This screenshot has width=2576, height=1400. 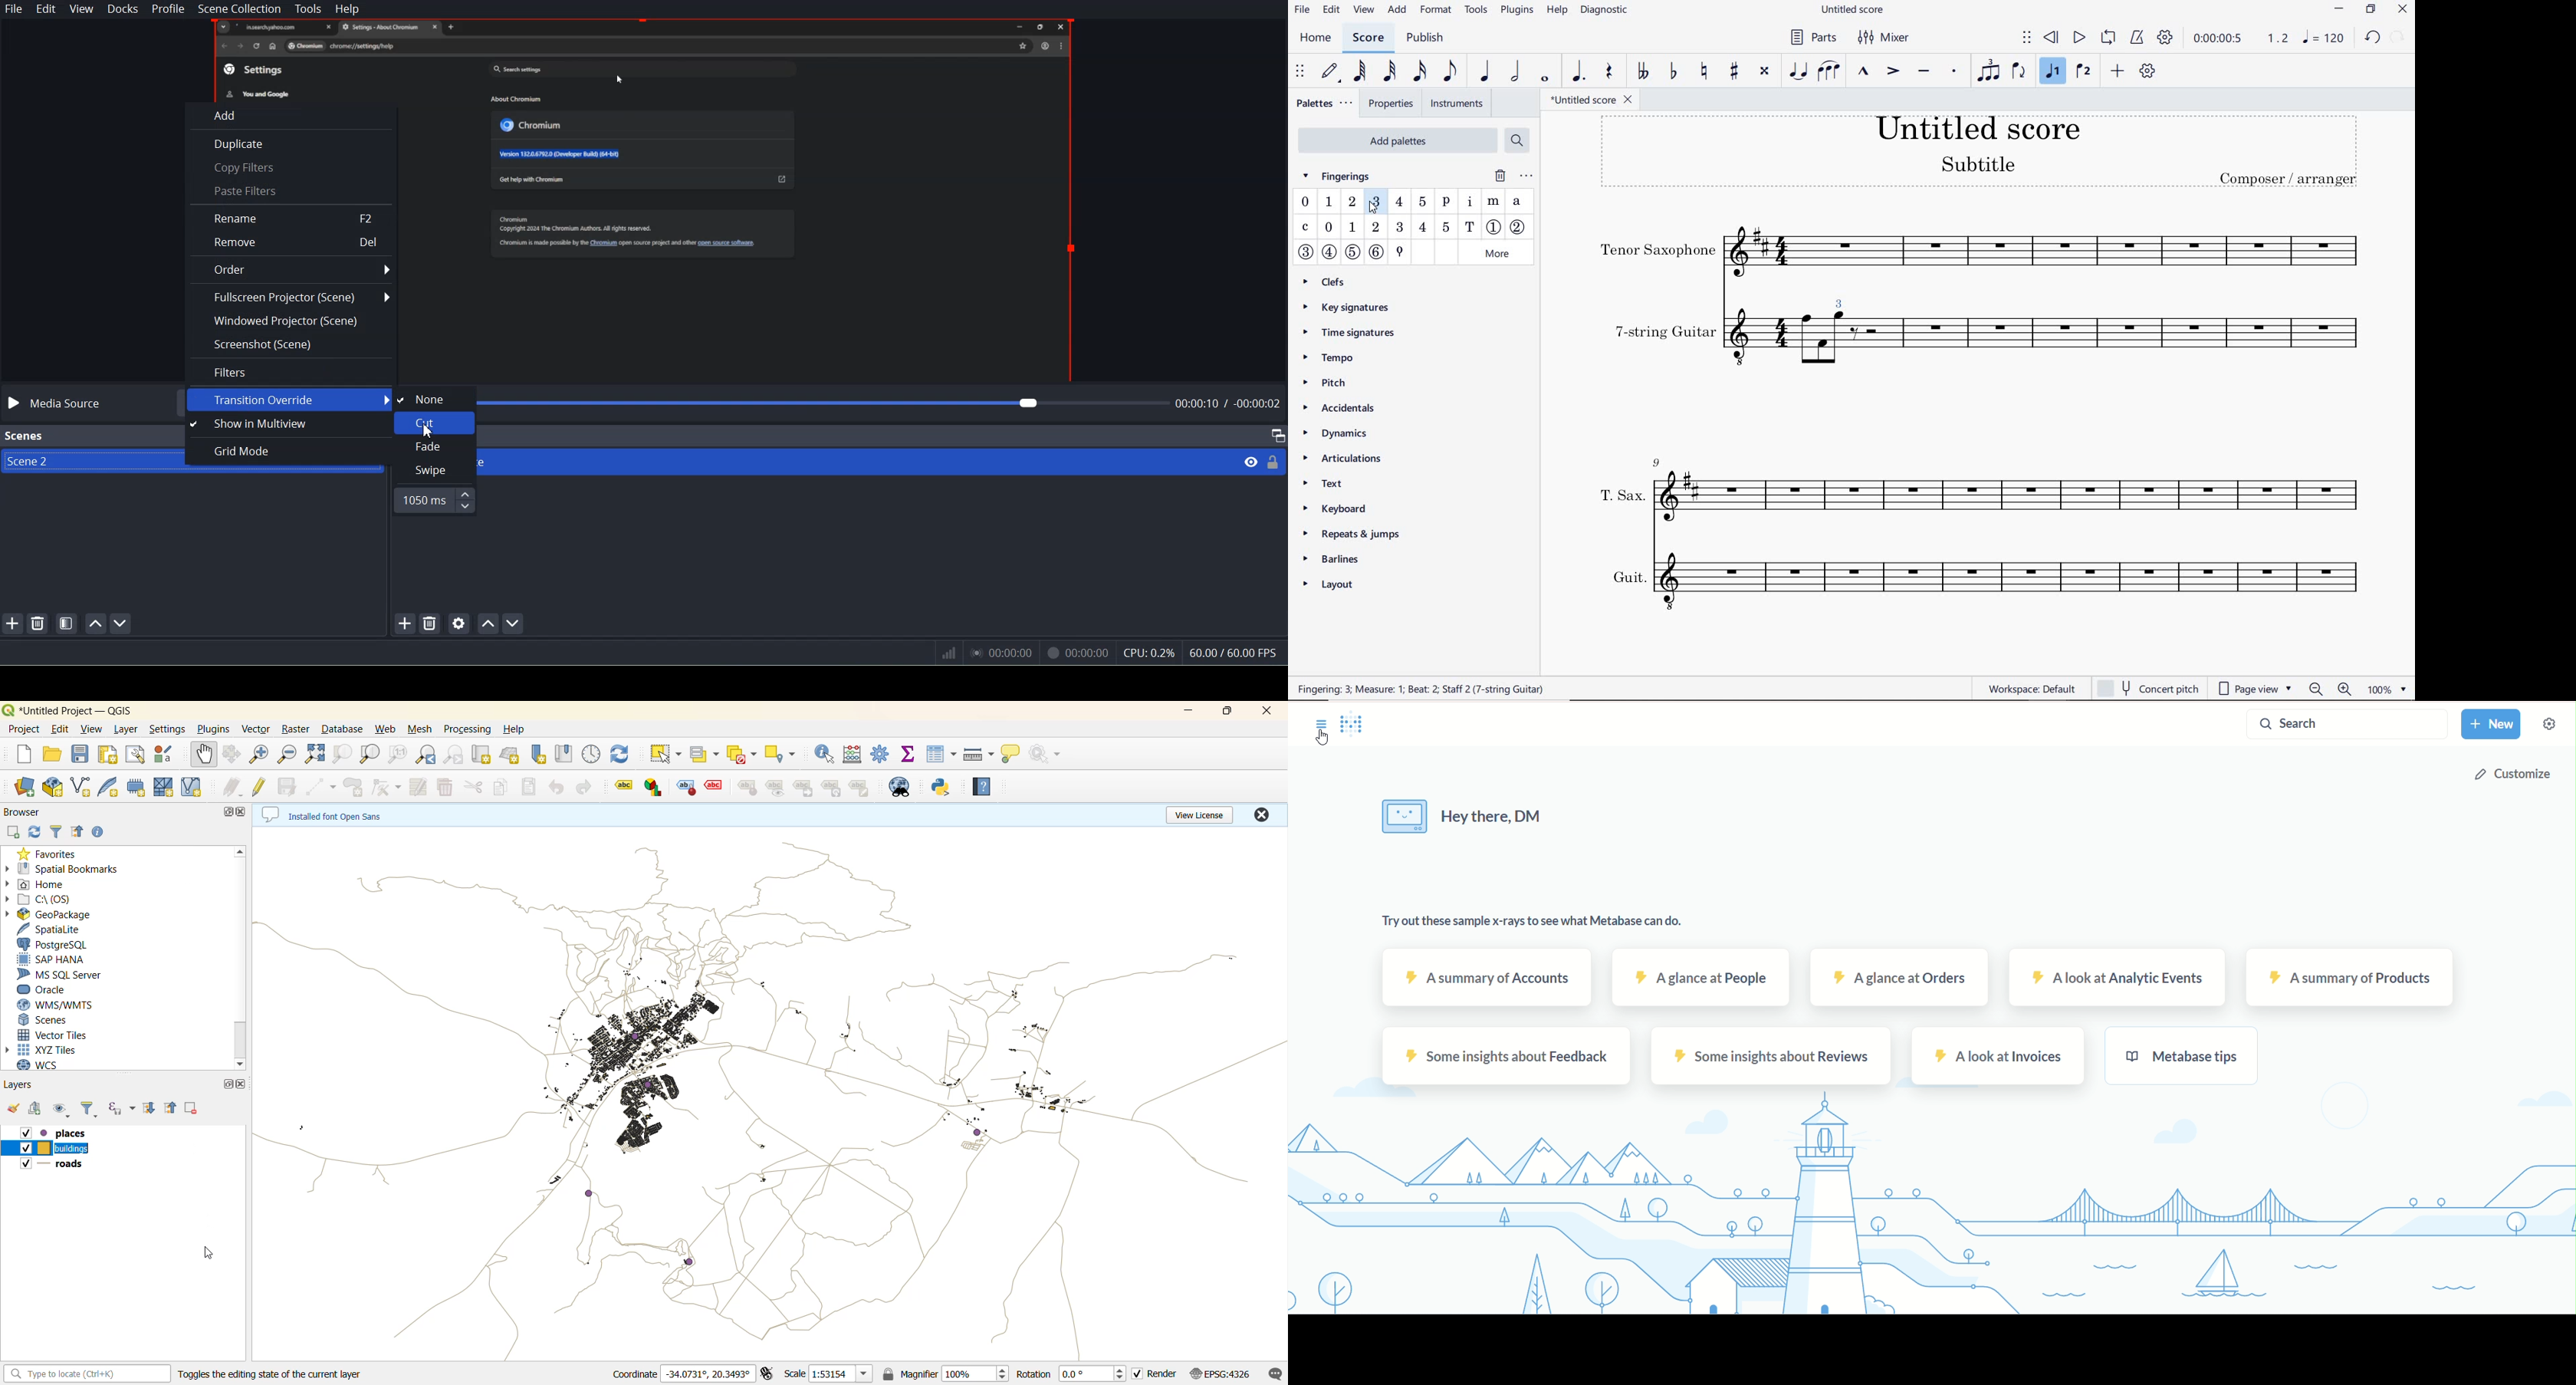 I want to click on Show Multiview, so click(x=284, y=425).